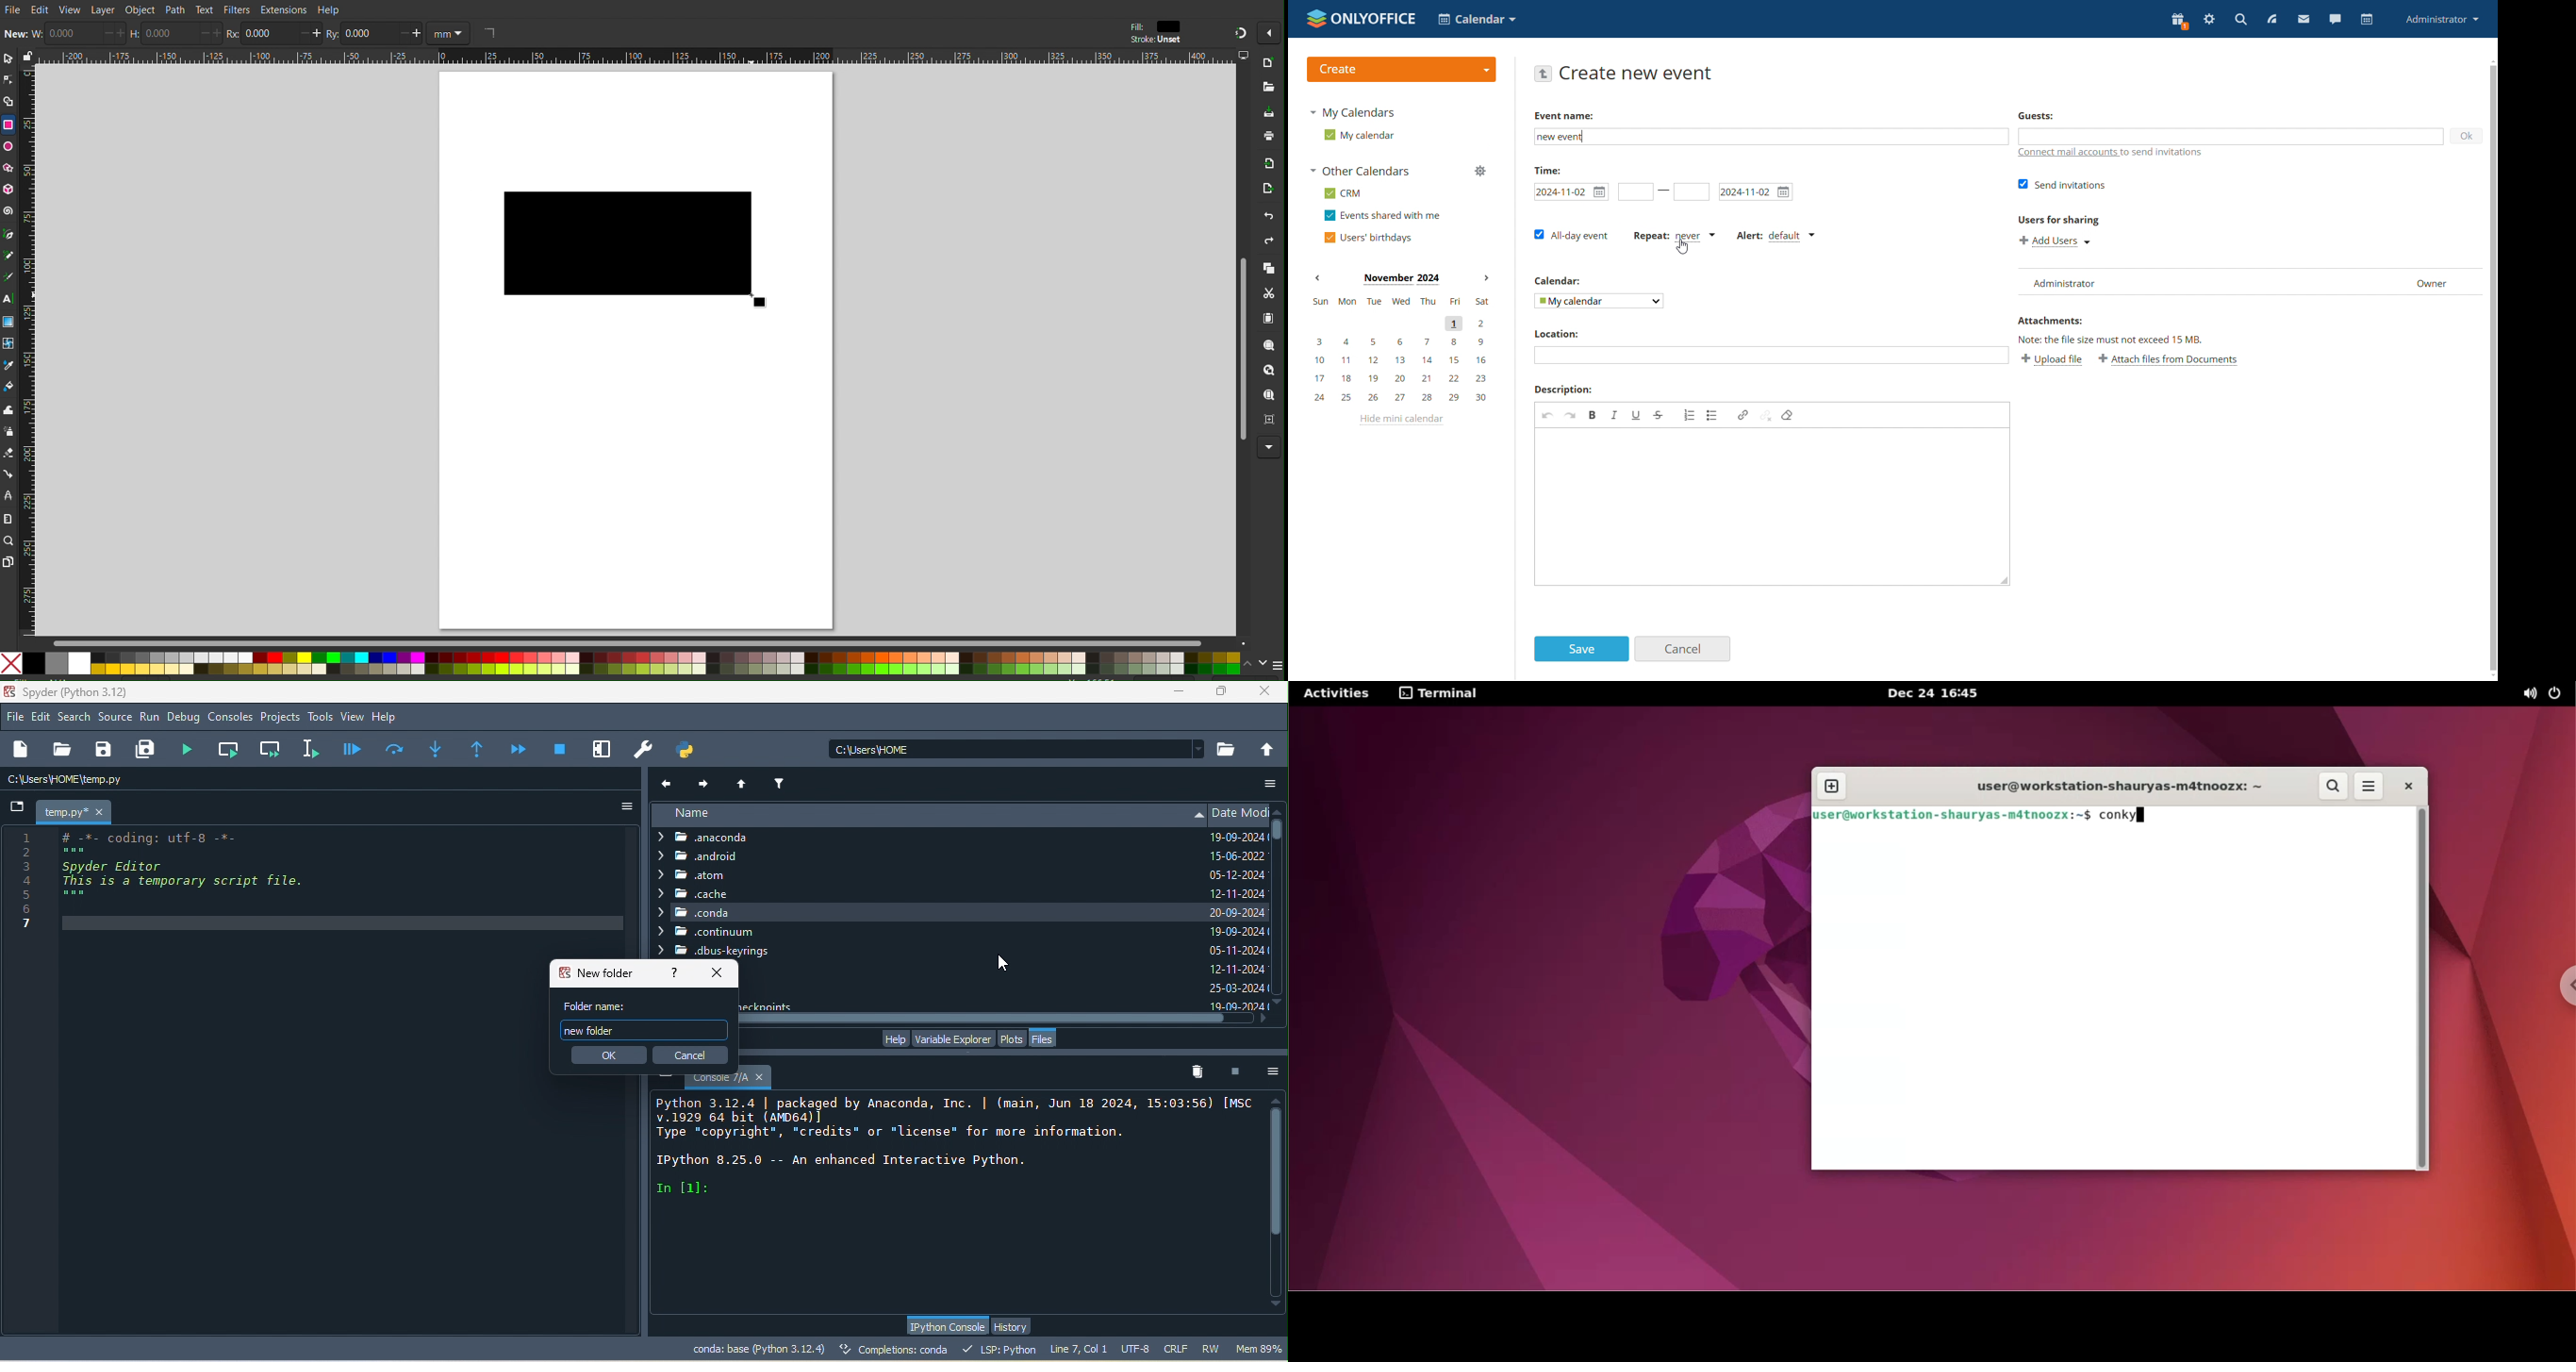 The image size is (2576, 1372). Describe the element at coordinates (1269, 692) in the screenshot. I see `close` at that location.